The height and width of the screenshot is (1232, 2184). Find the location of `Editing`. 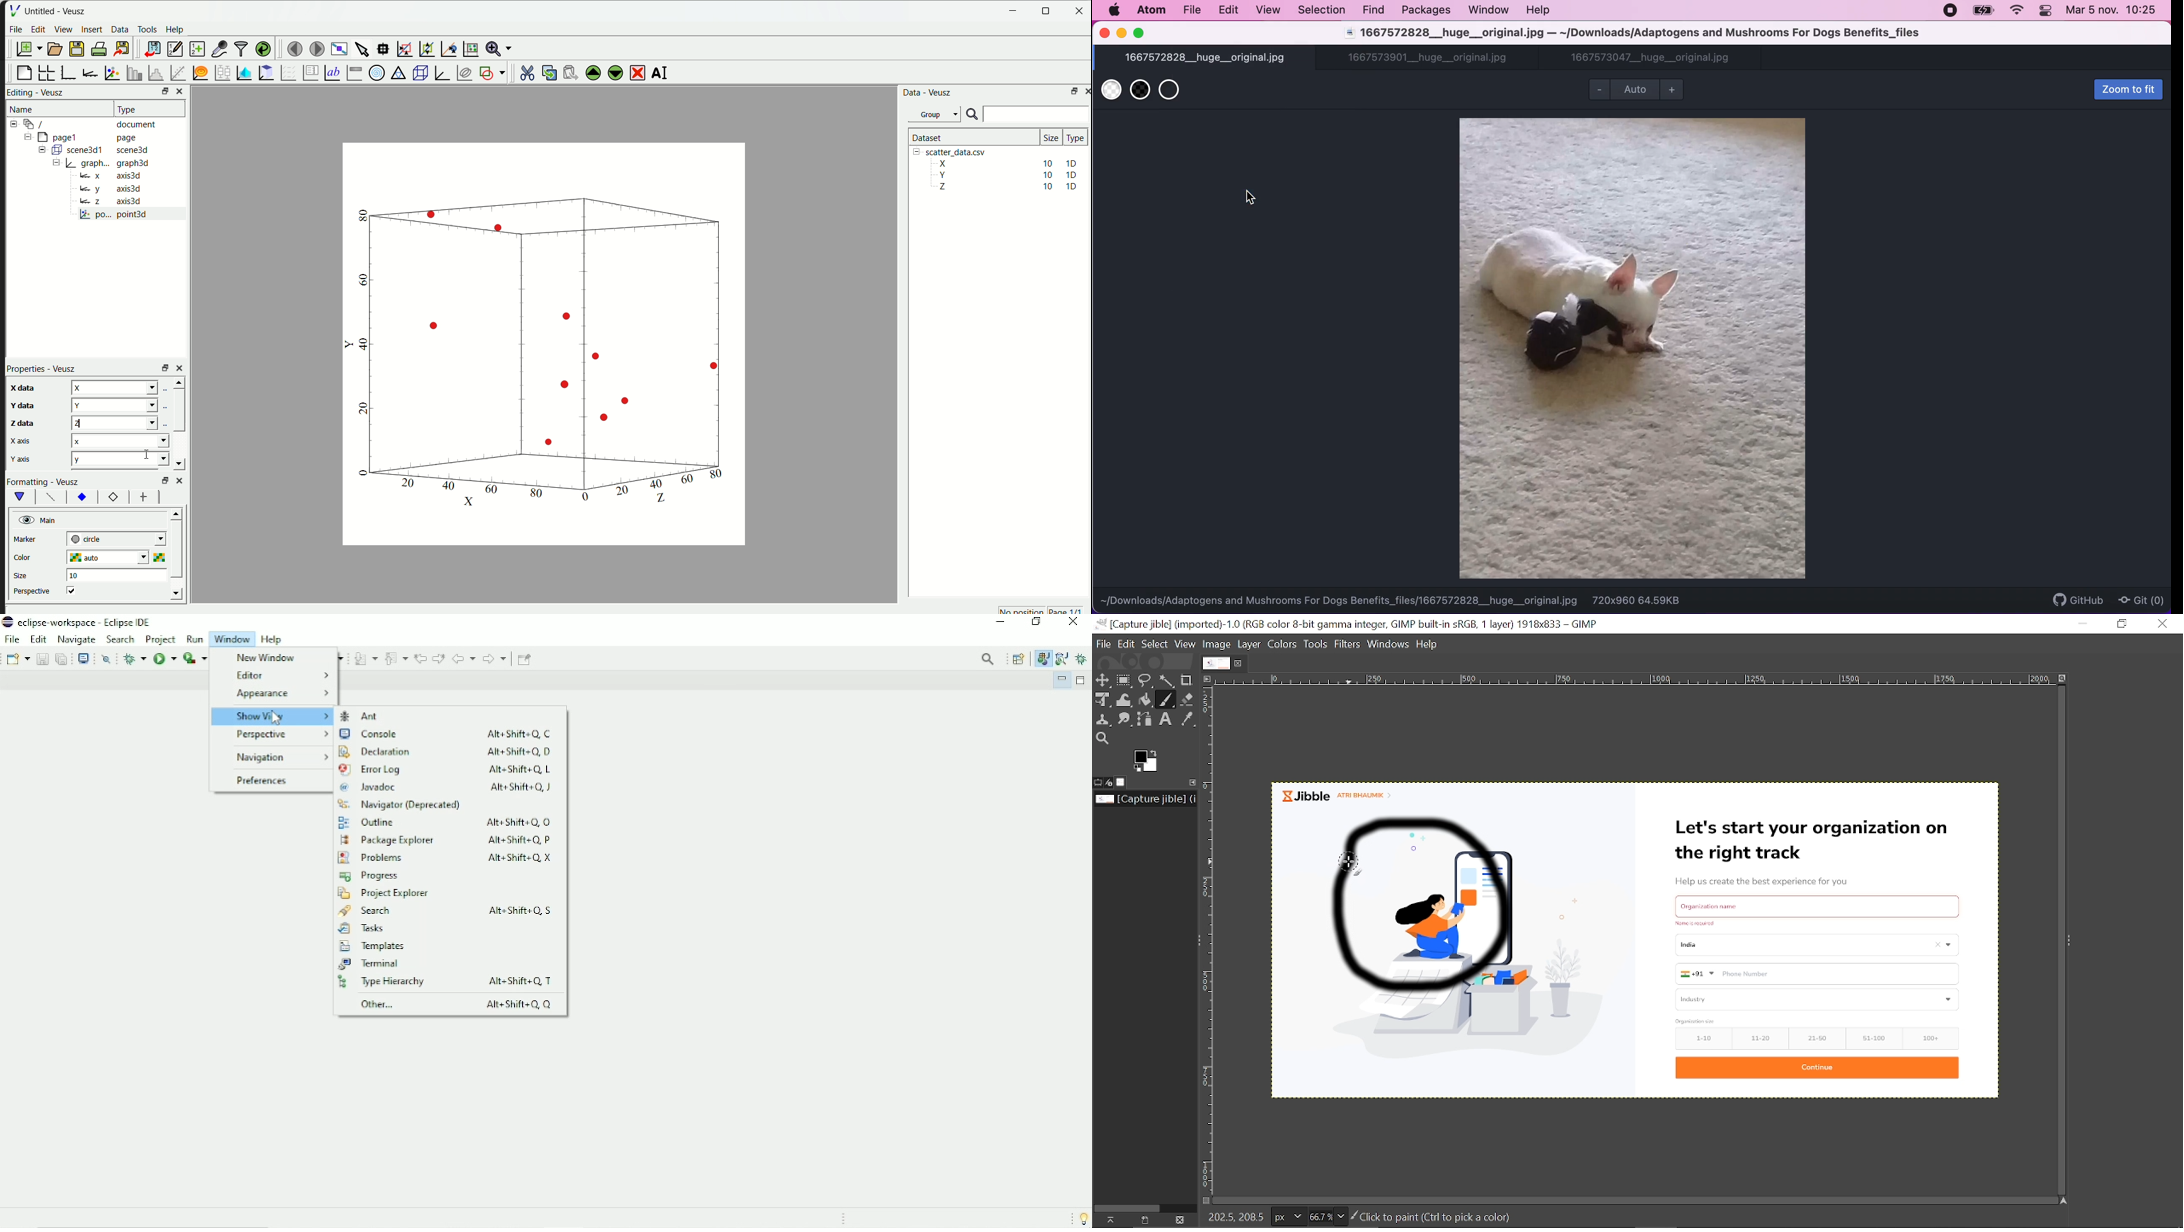

Editing is located at coordinates (20, 92).